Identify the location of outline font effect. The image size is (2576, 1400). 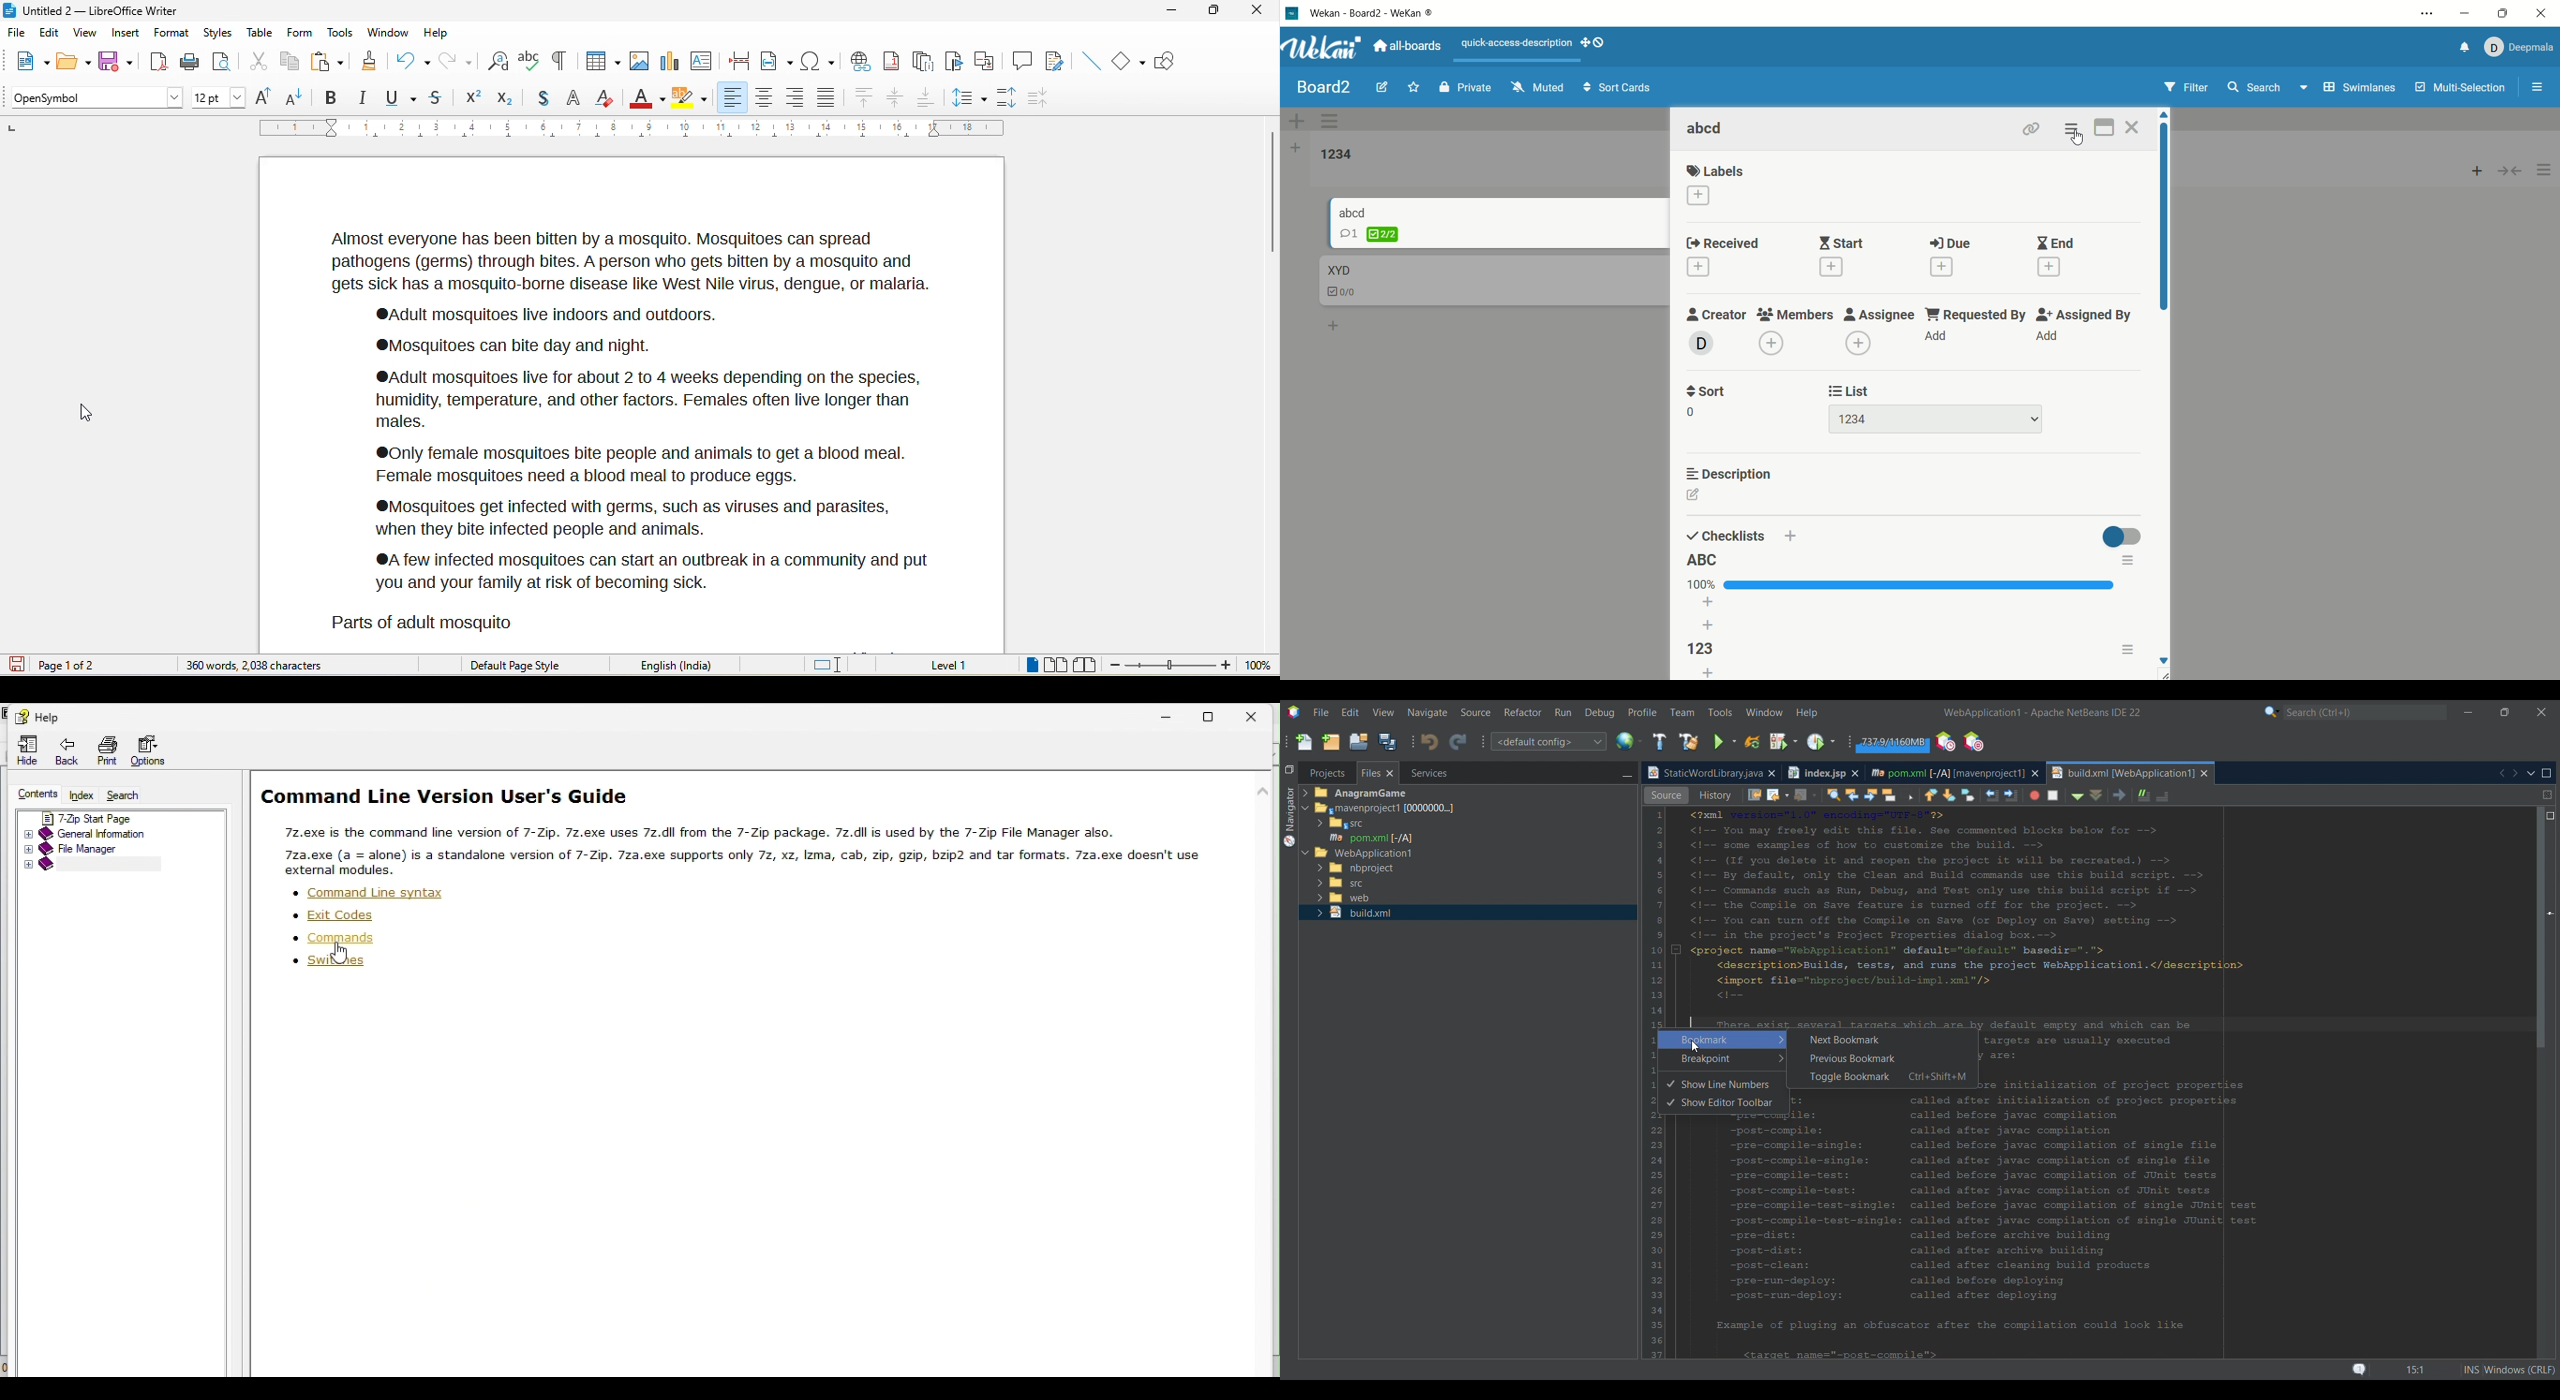
(573, 97).